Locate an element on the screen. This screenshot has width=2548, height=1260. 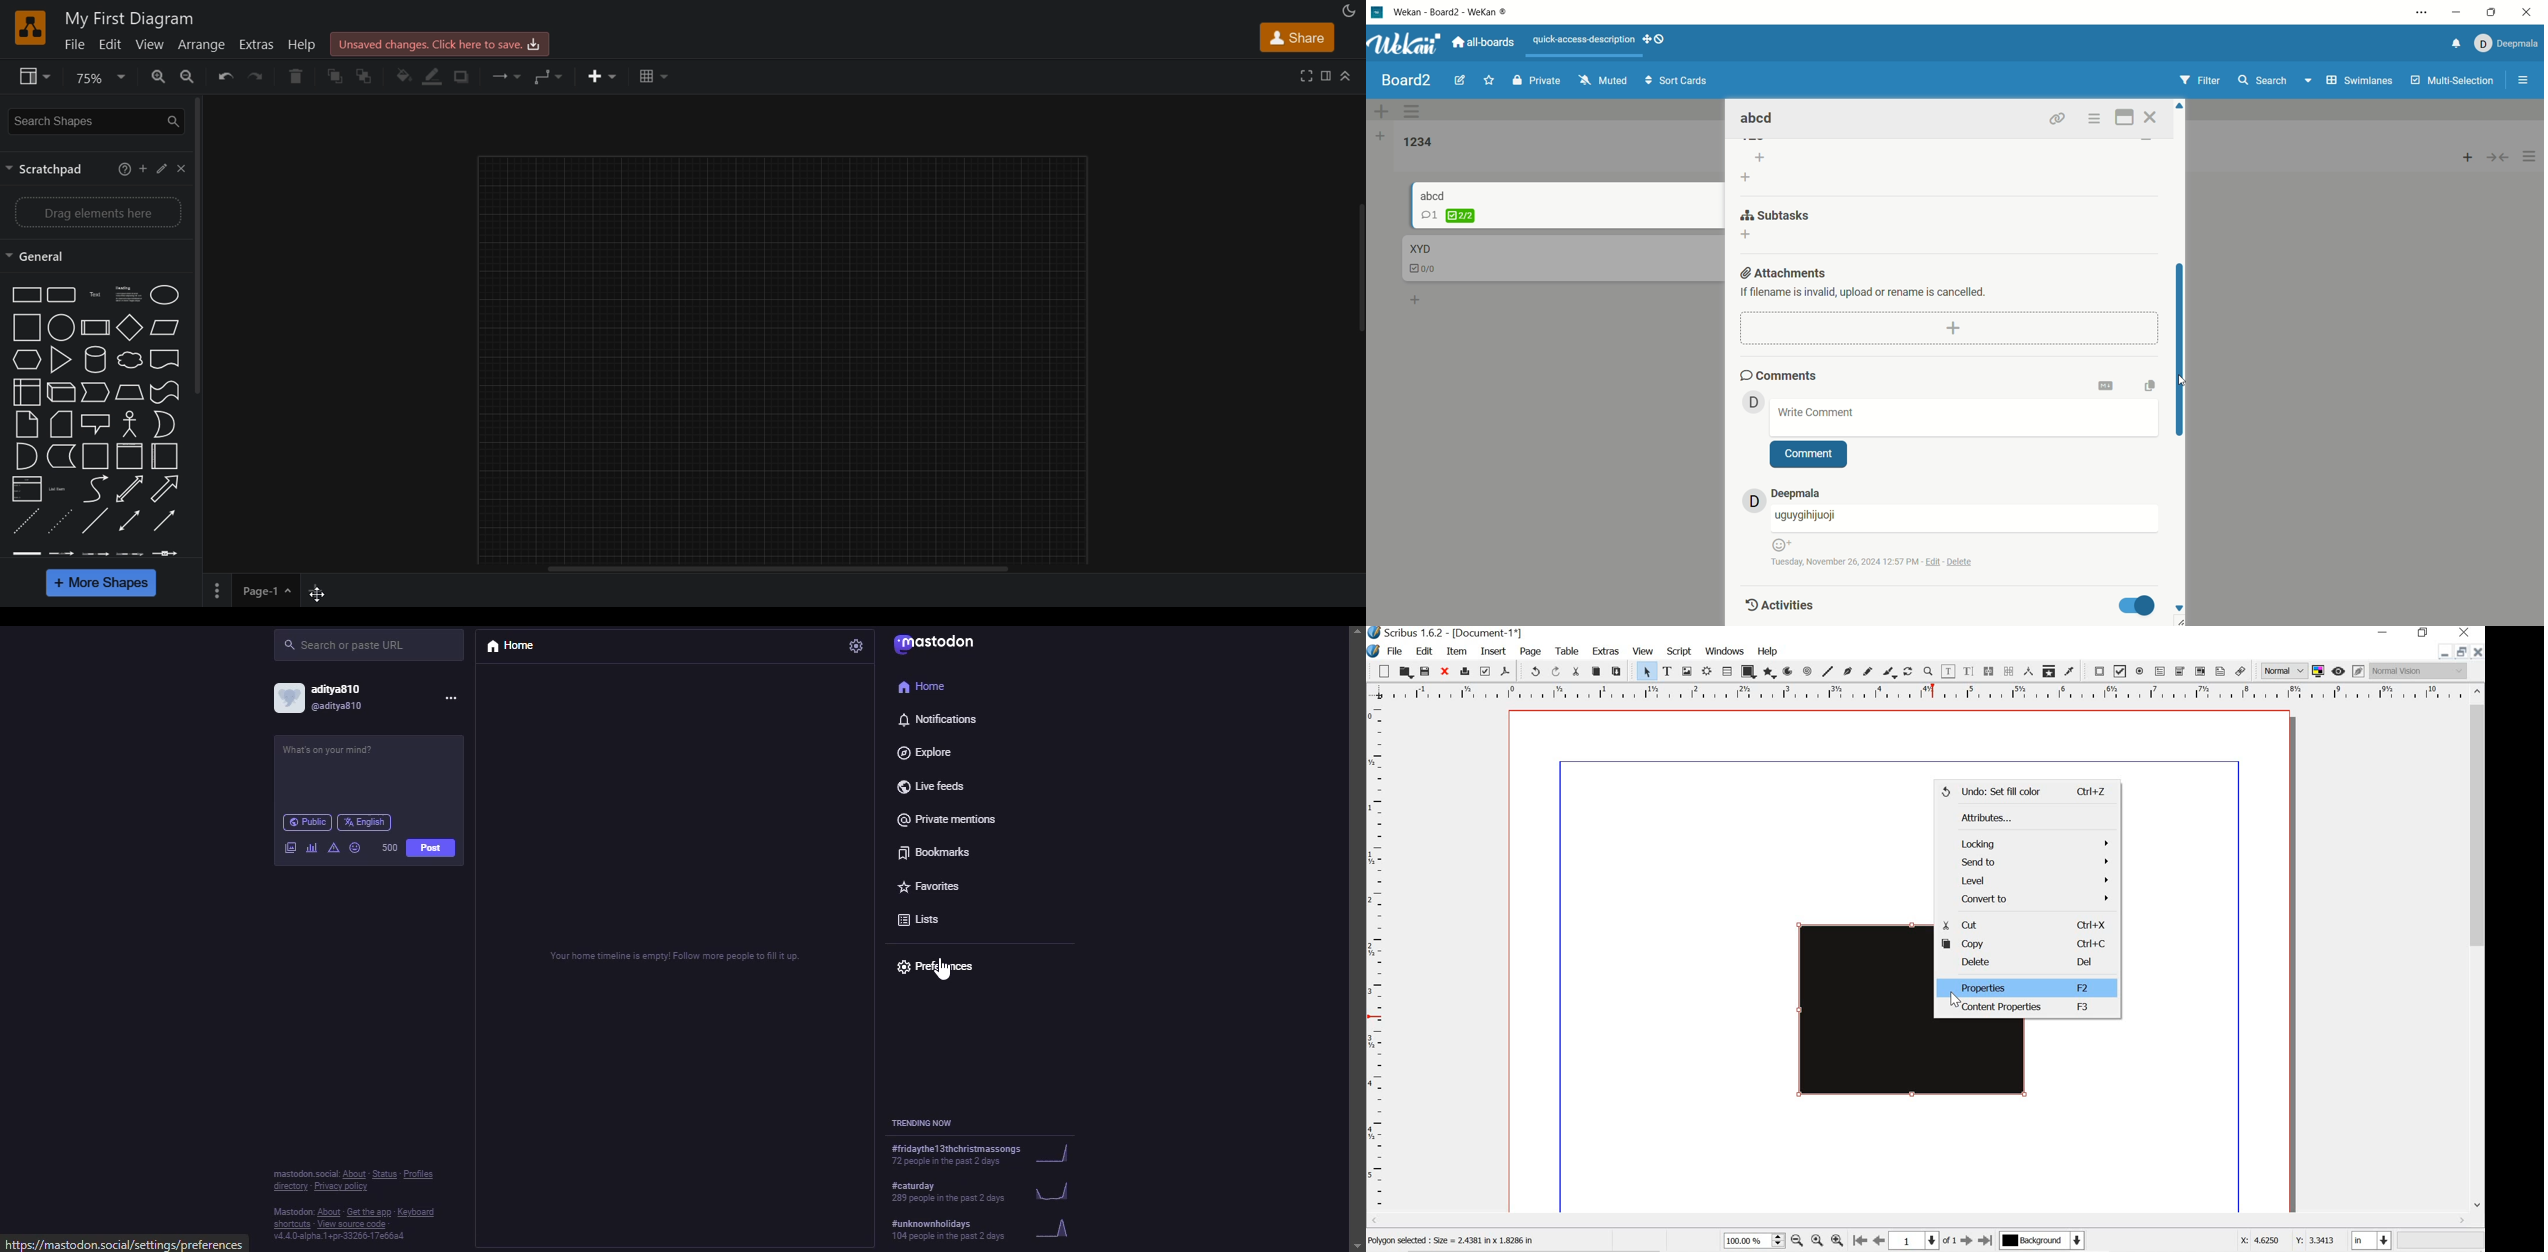
trending is located at coordinates (1003, 1189).